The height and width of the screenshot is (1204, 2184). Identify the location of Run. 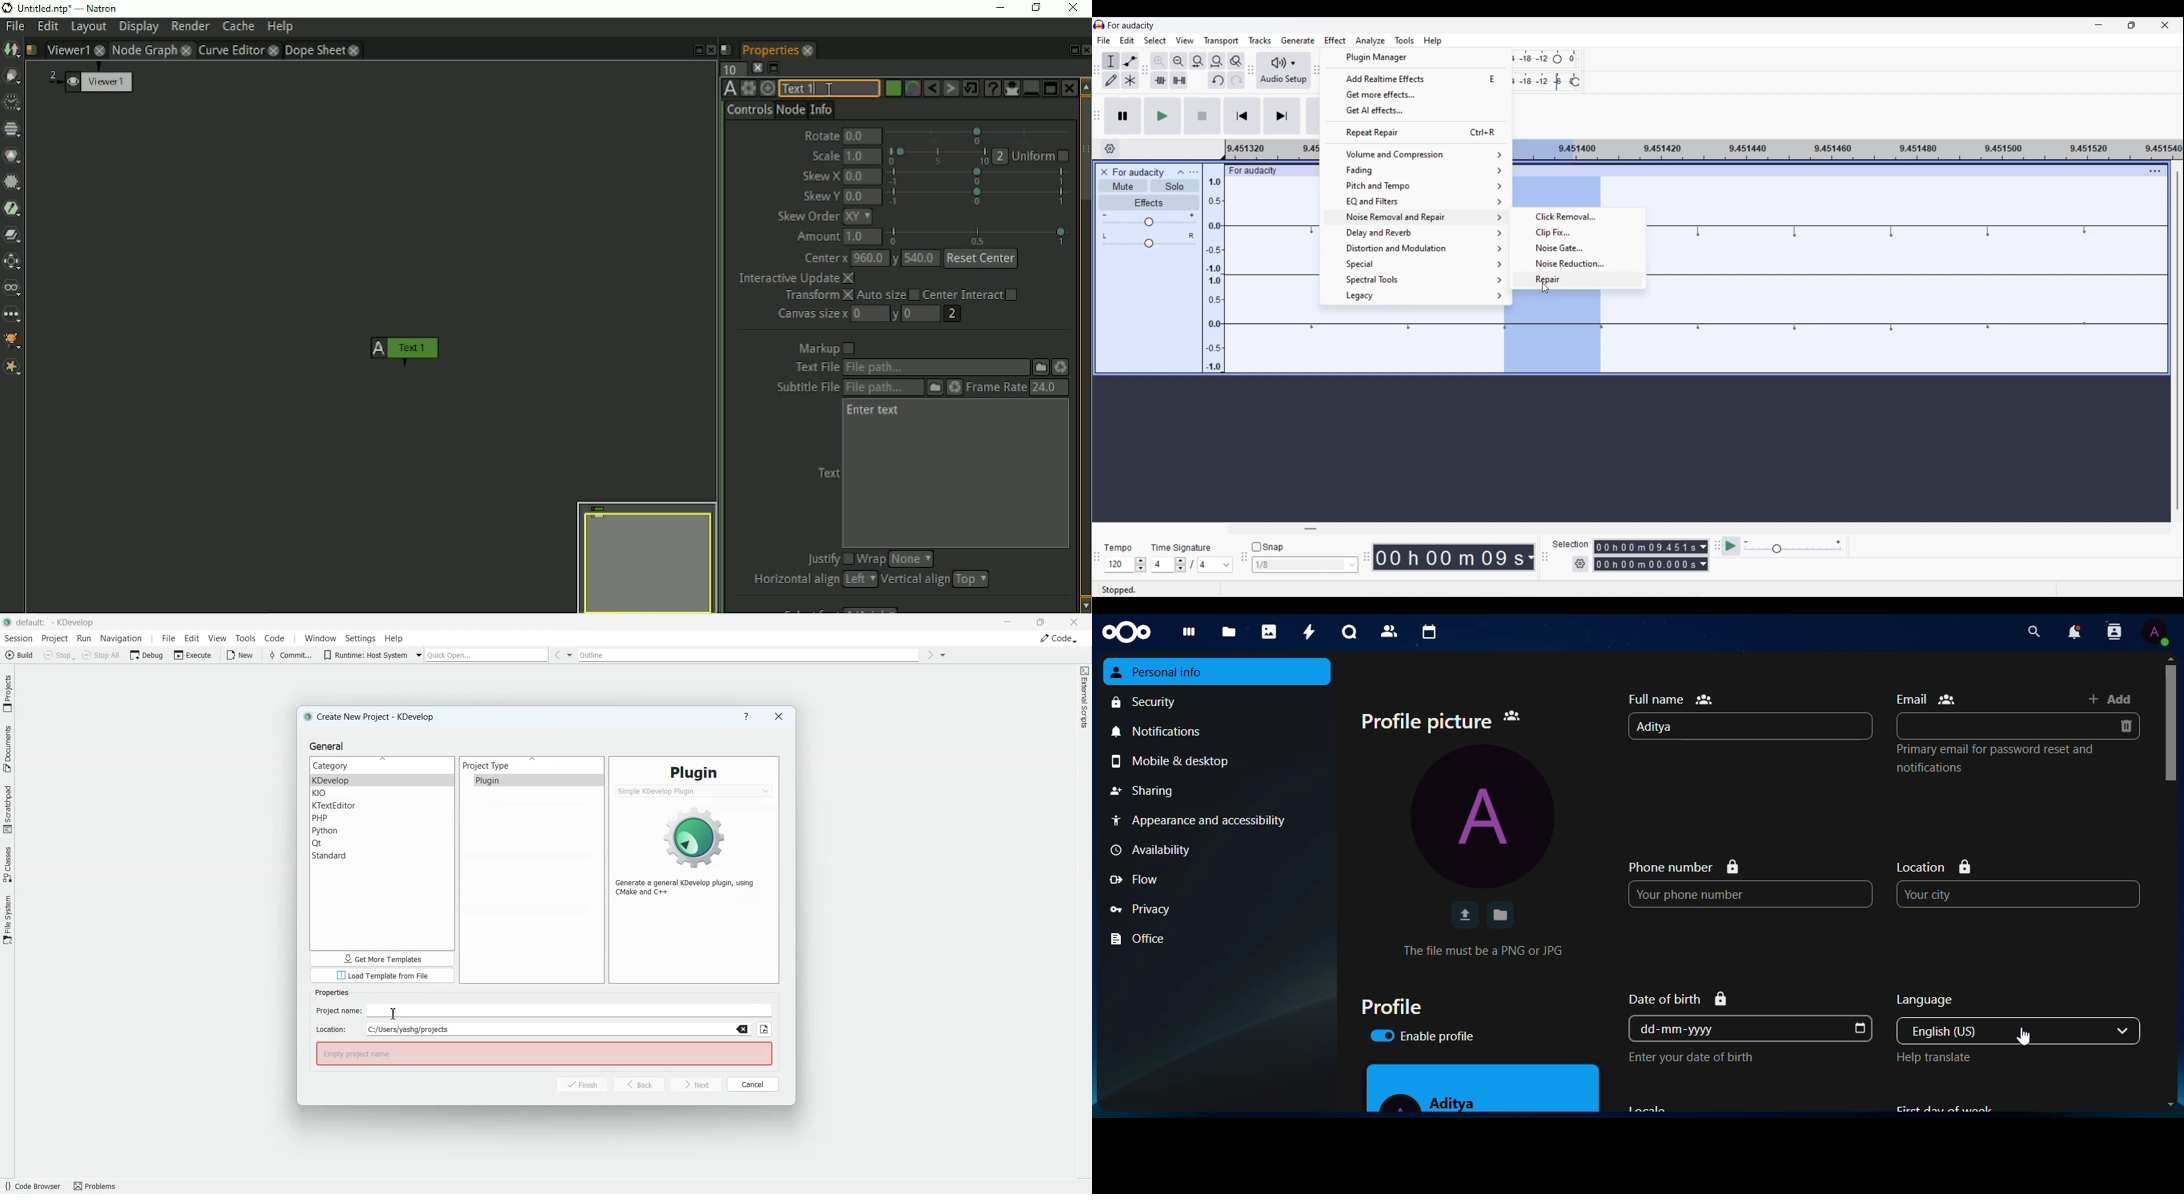
(85, 639).